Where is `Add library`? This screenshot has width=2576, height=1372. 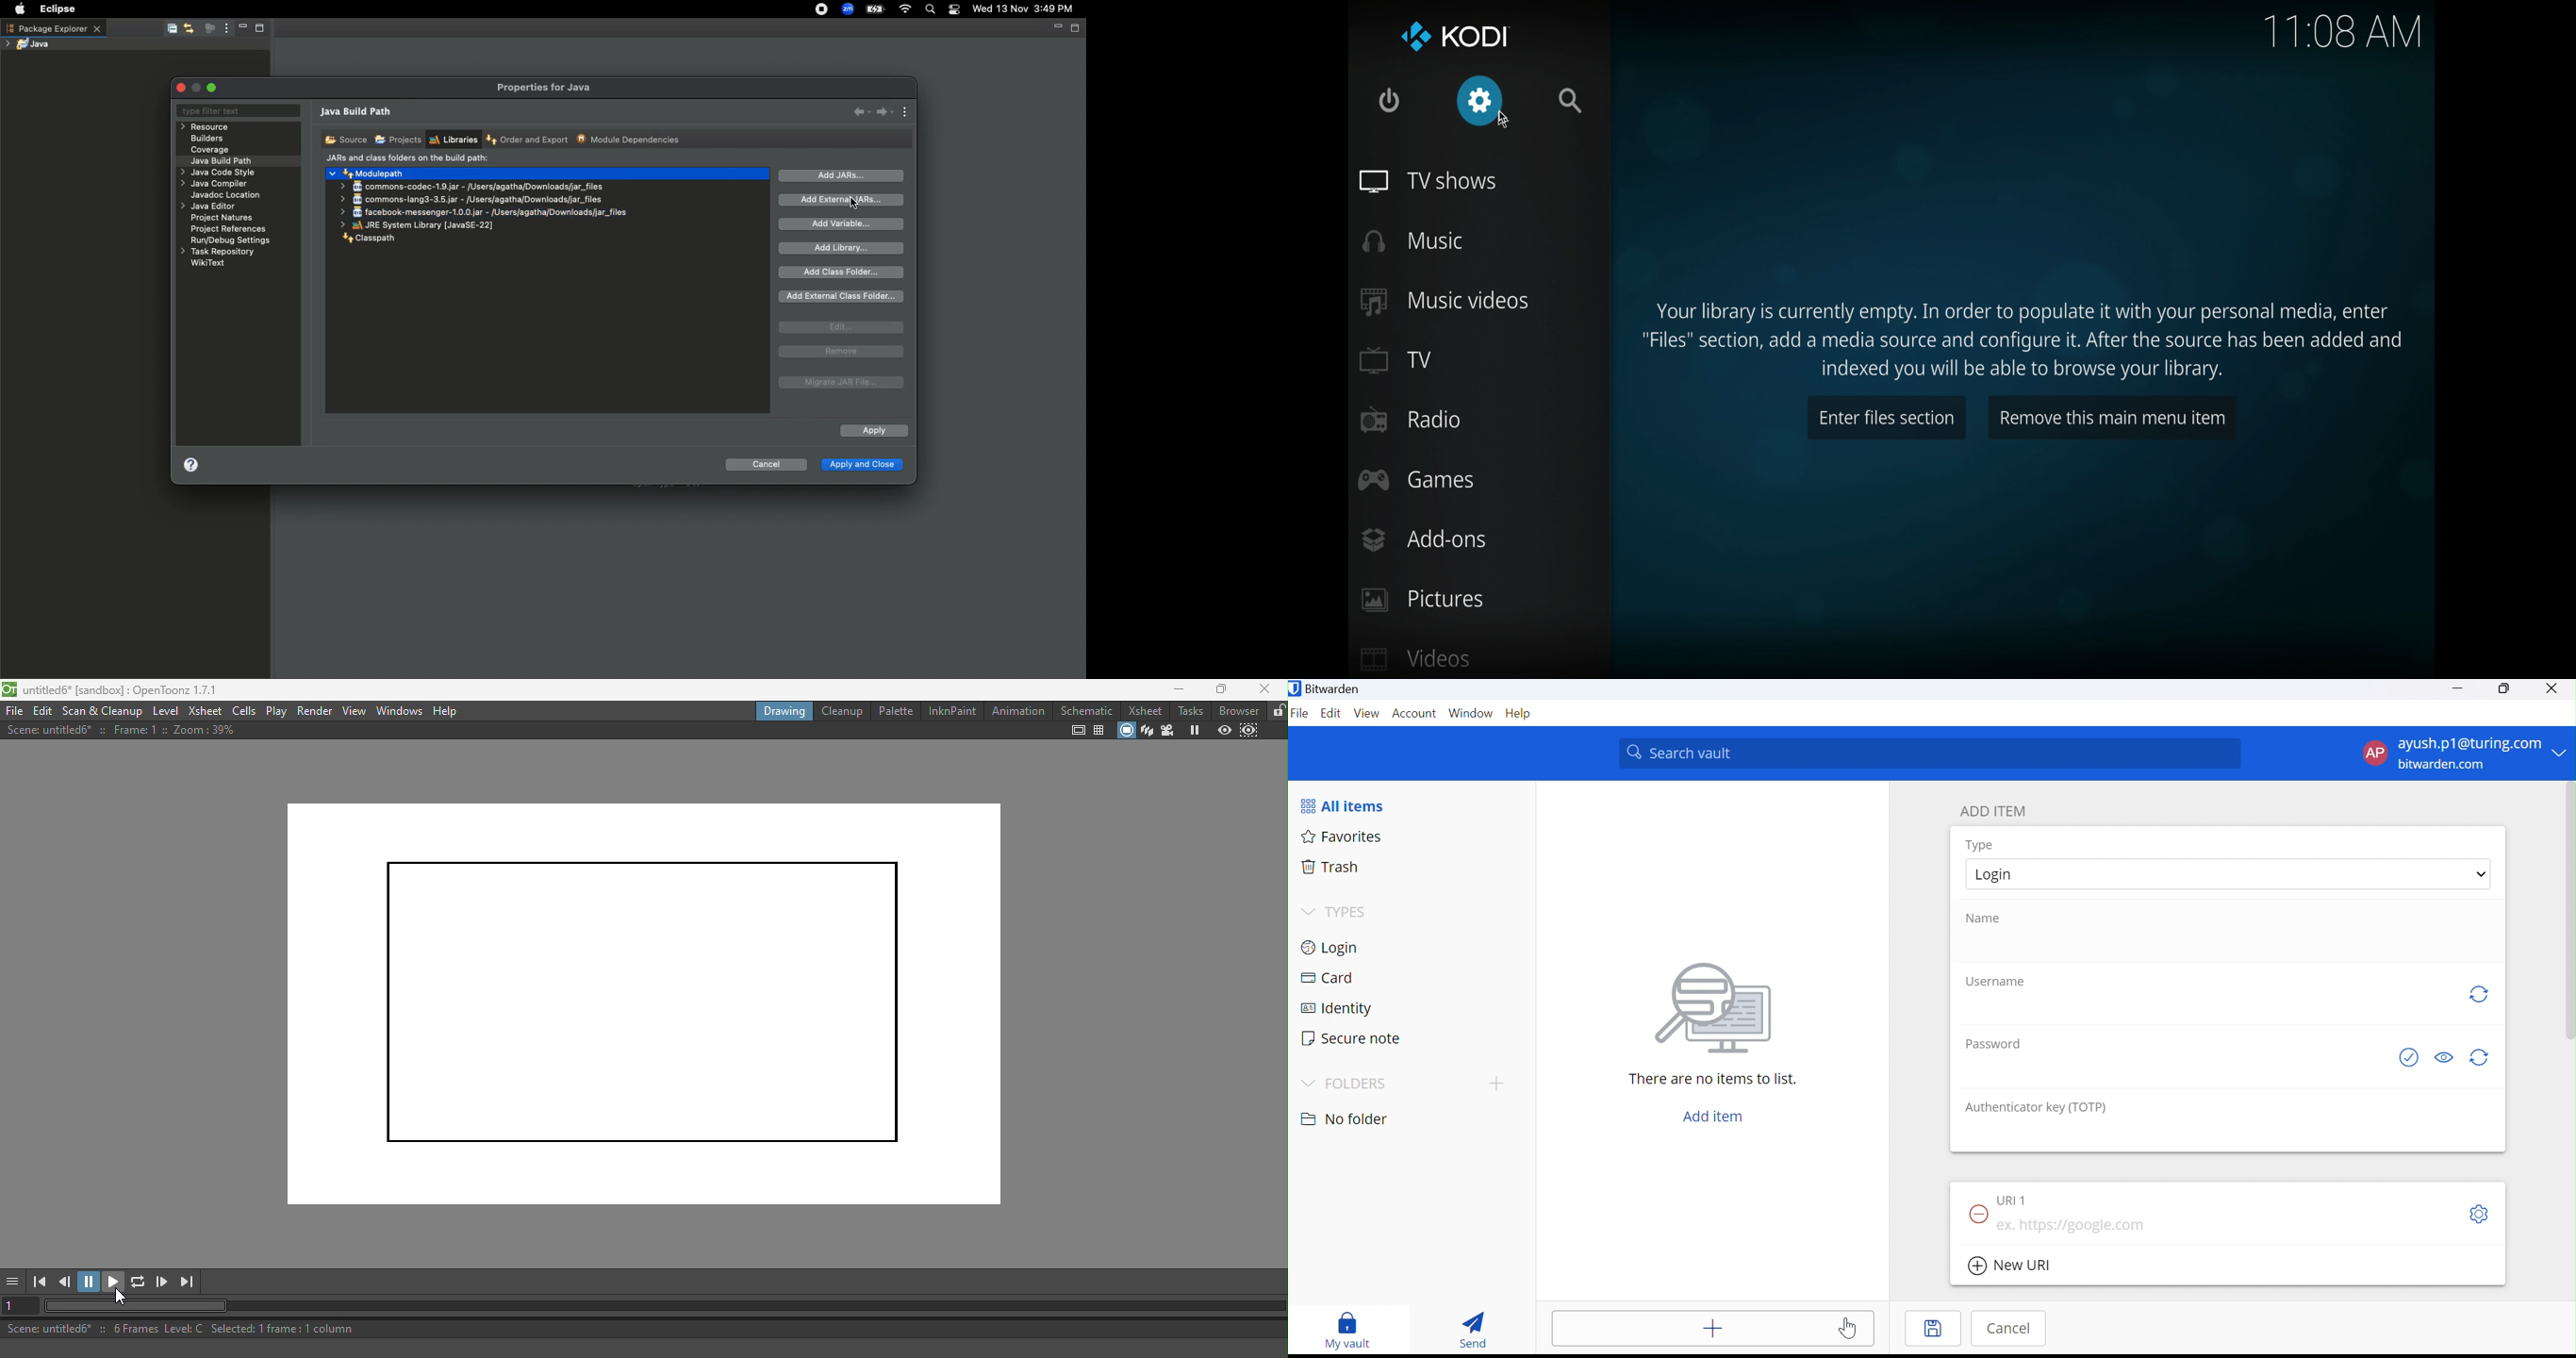 Add library is located at coordinates (843, 248).